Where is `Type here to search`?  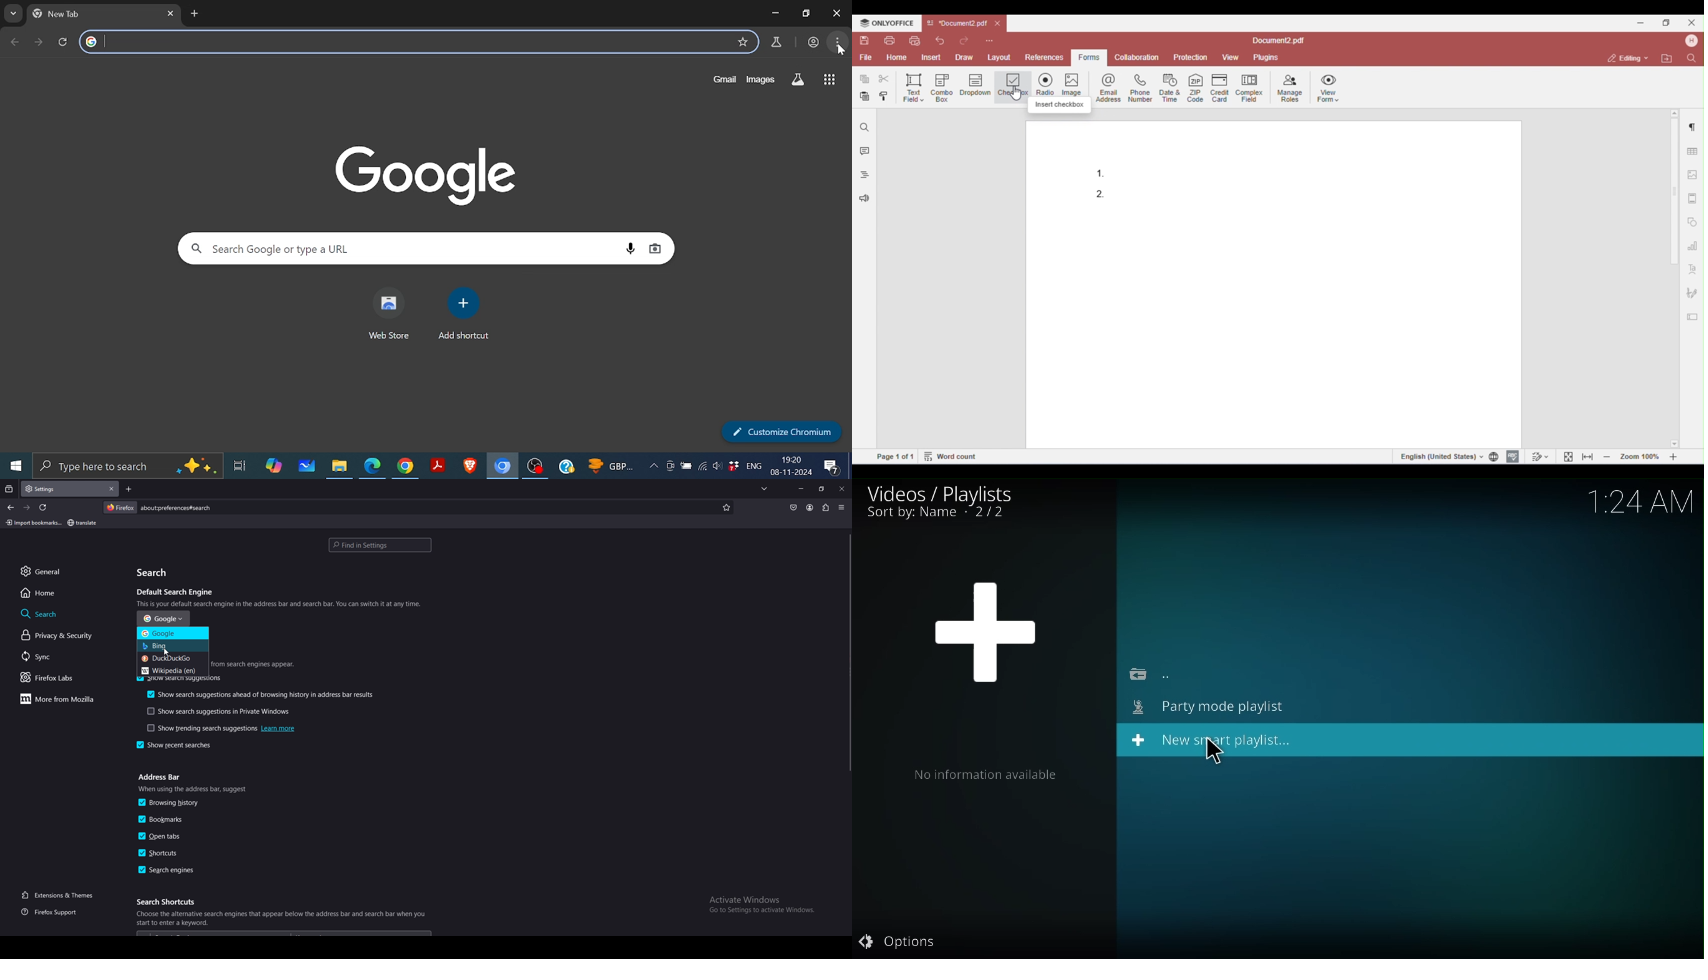
Type here to search is located at coordinates (130, 466).